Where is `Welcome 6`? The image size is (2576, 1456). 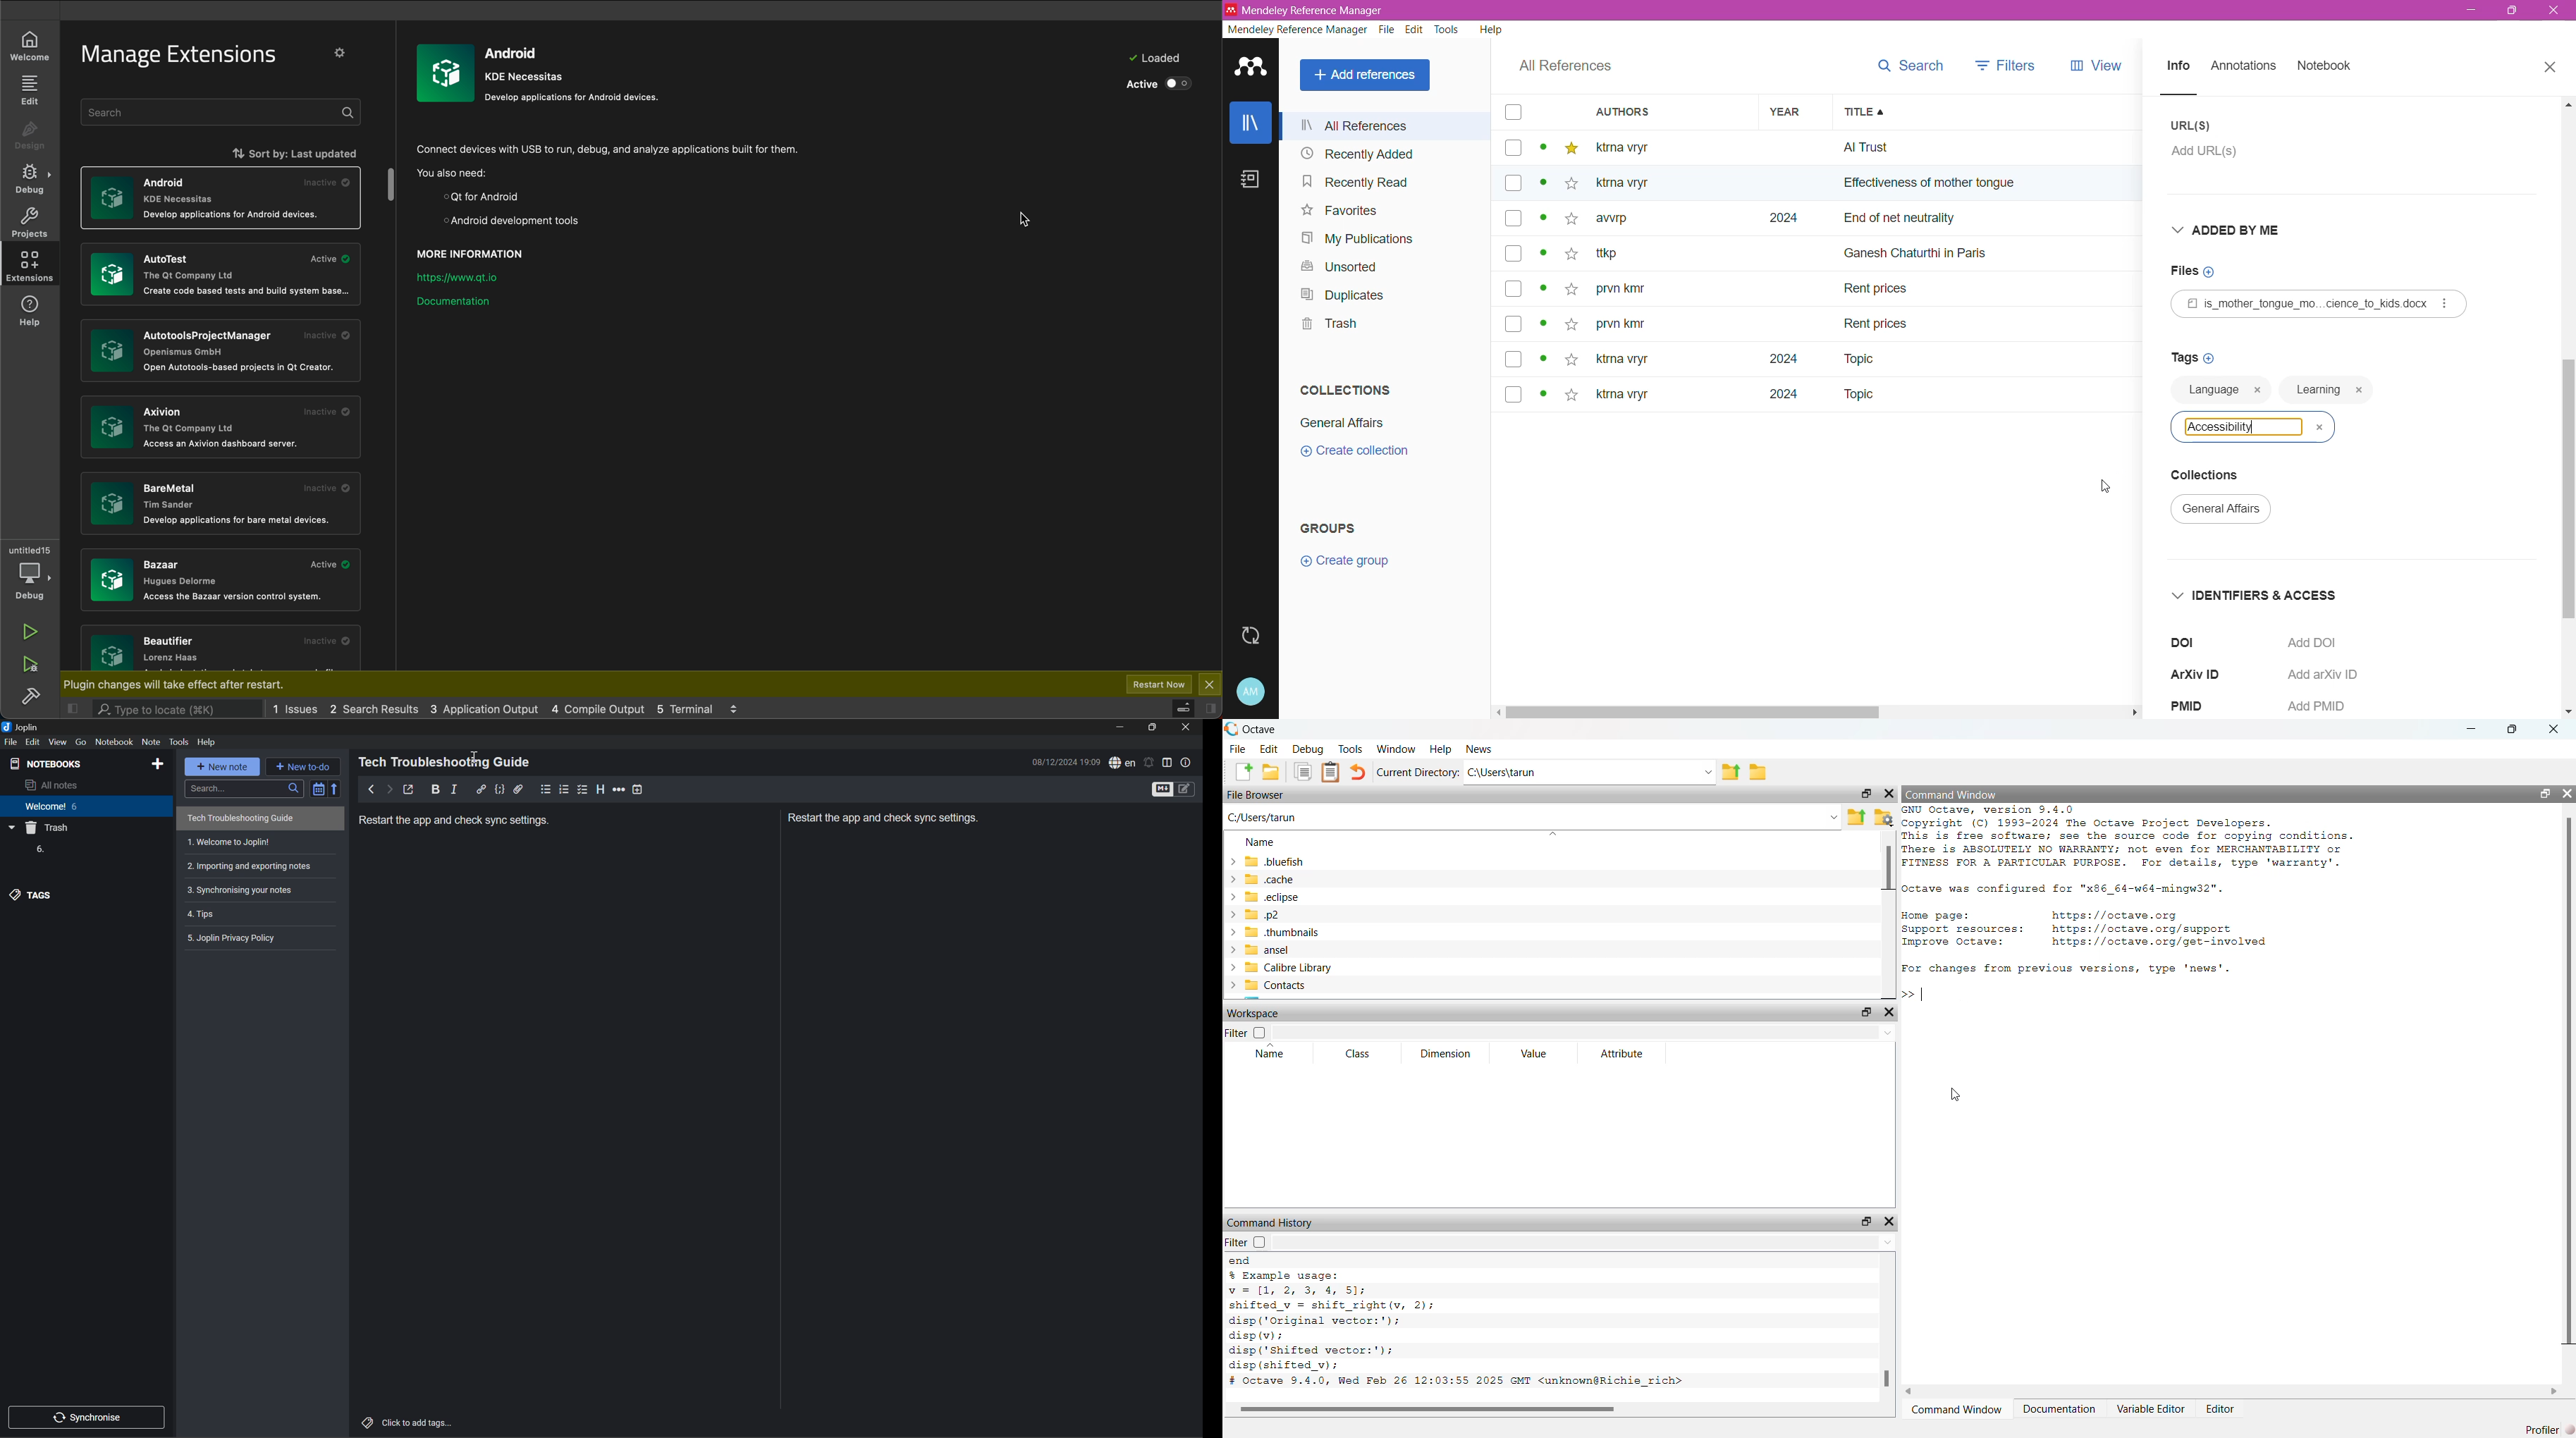 Welcome 6 is located at coordinates (53, 809).